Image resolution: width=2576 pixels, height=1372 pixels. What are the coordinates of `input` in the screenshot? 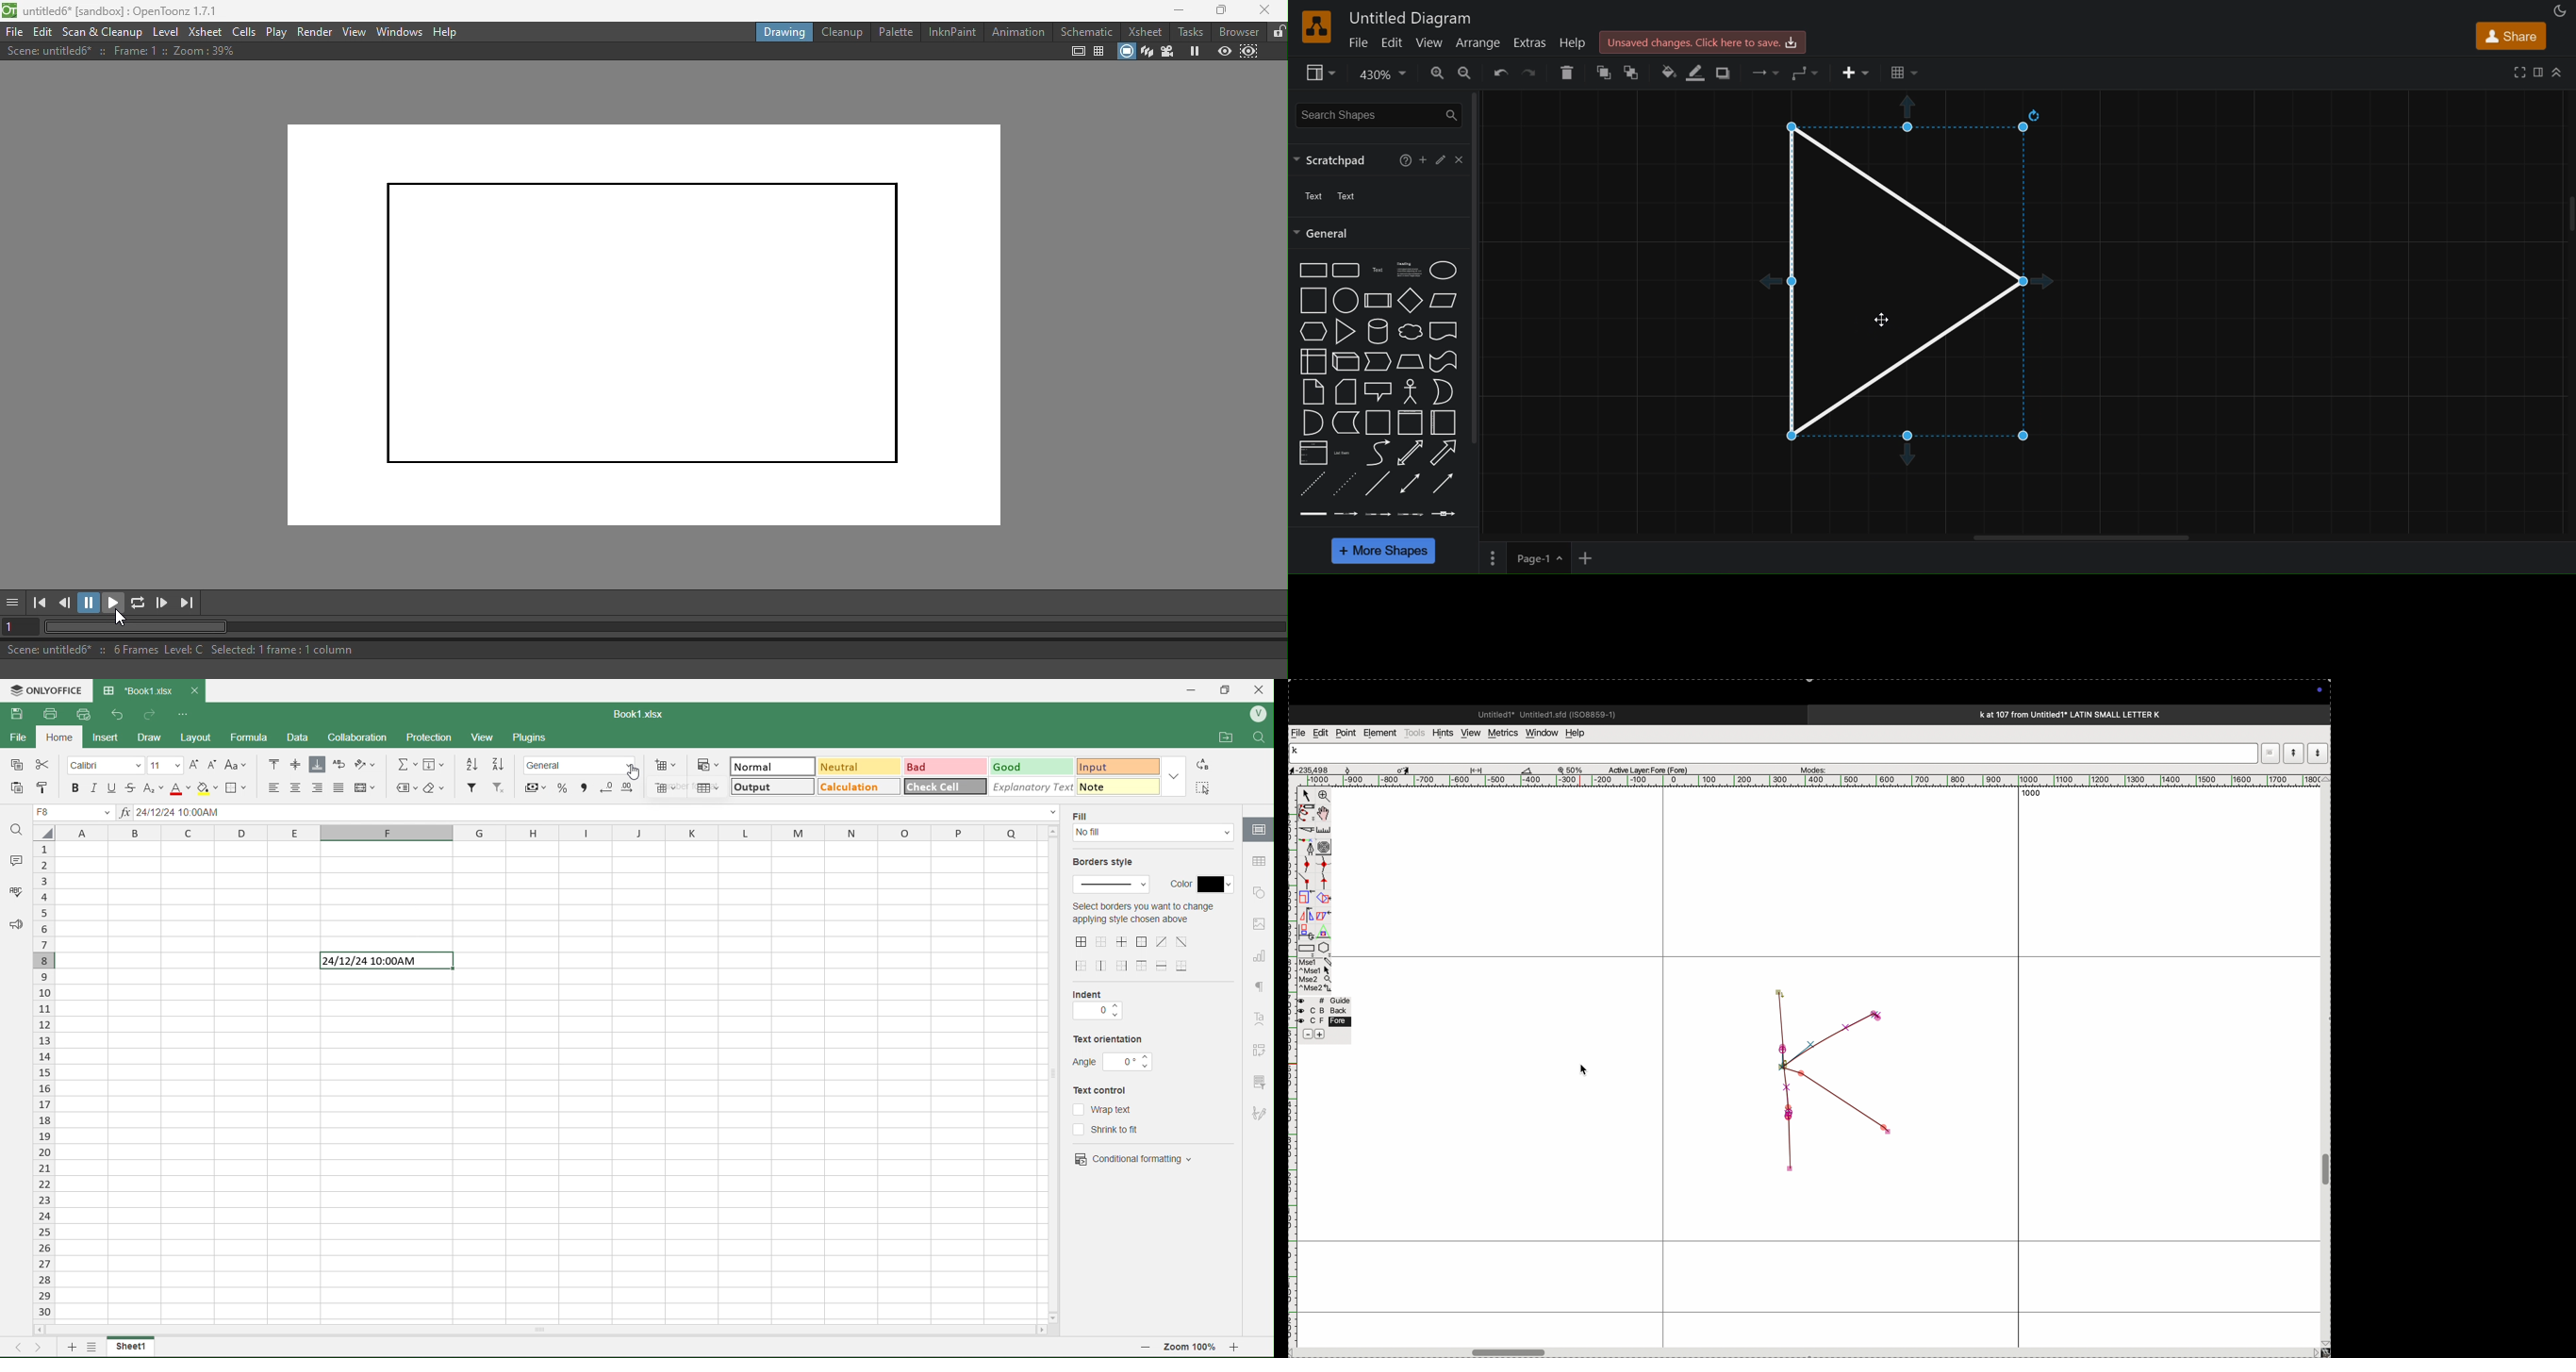 It's located at (1103, 765).